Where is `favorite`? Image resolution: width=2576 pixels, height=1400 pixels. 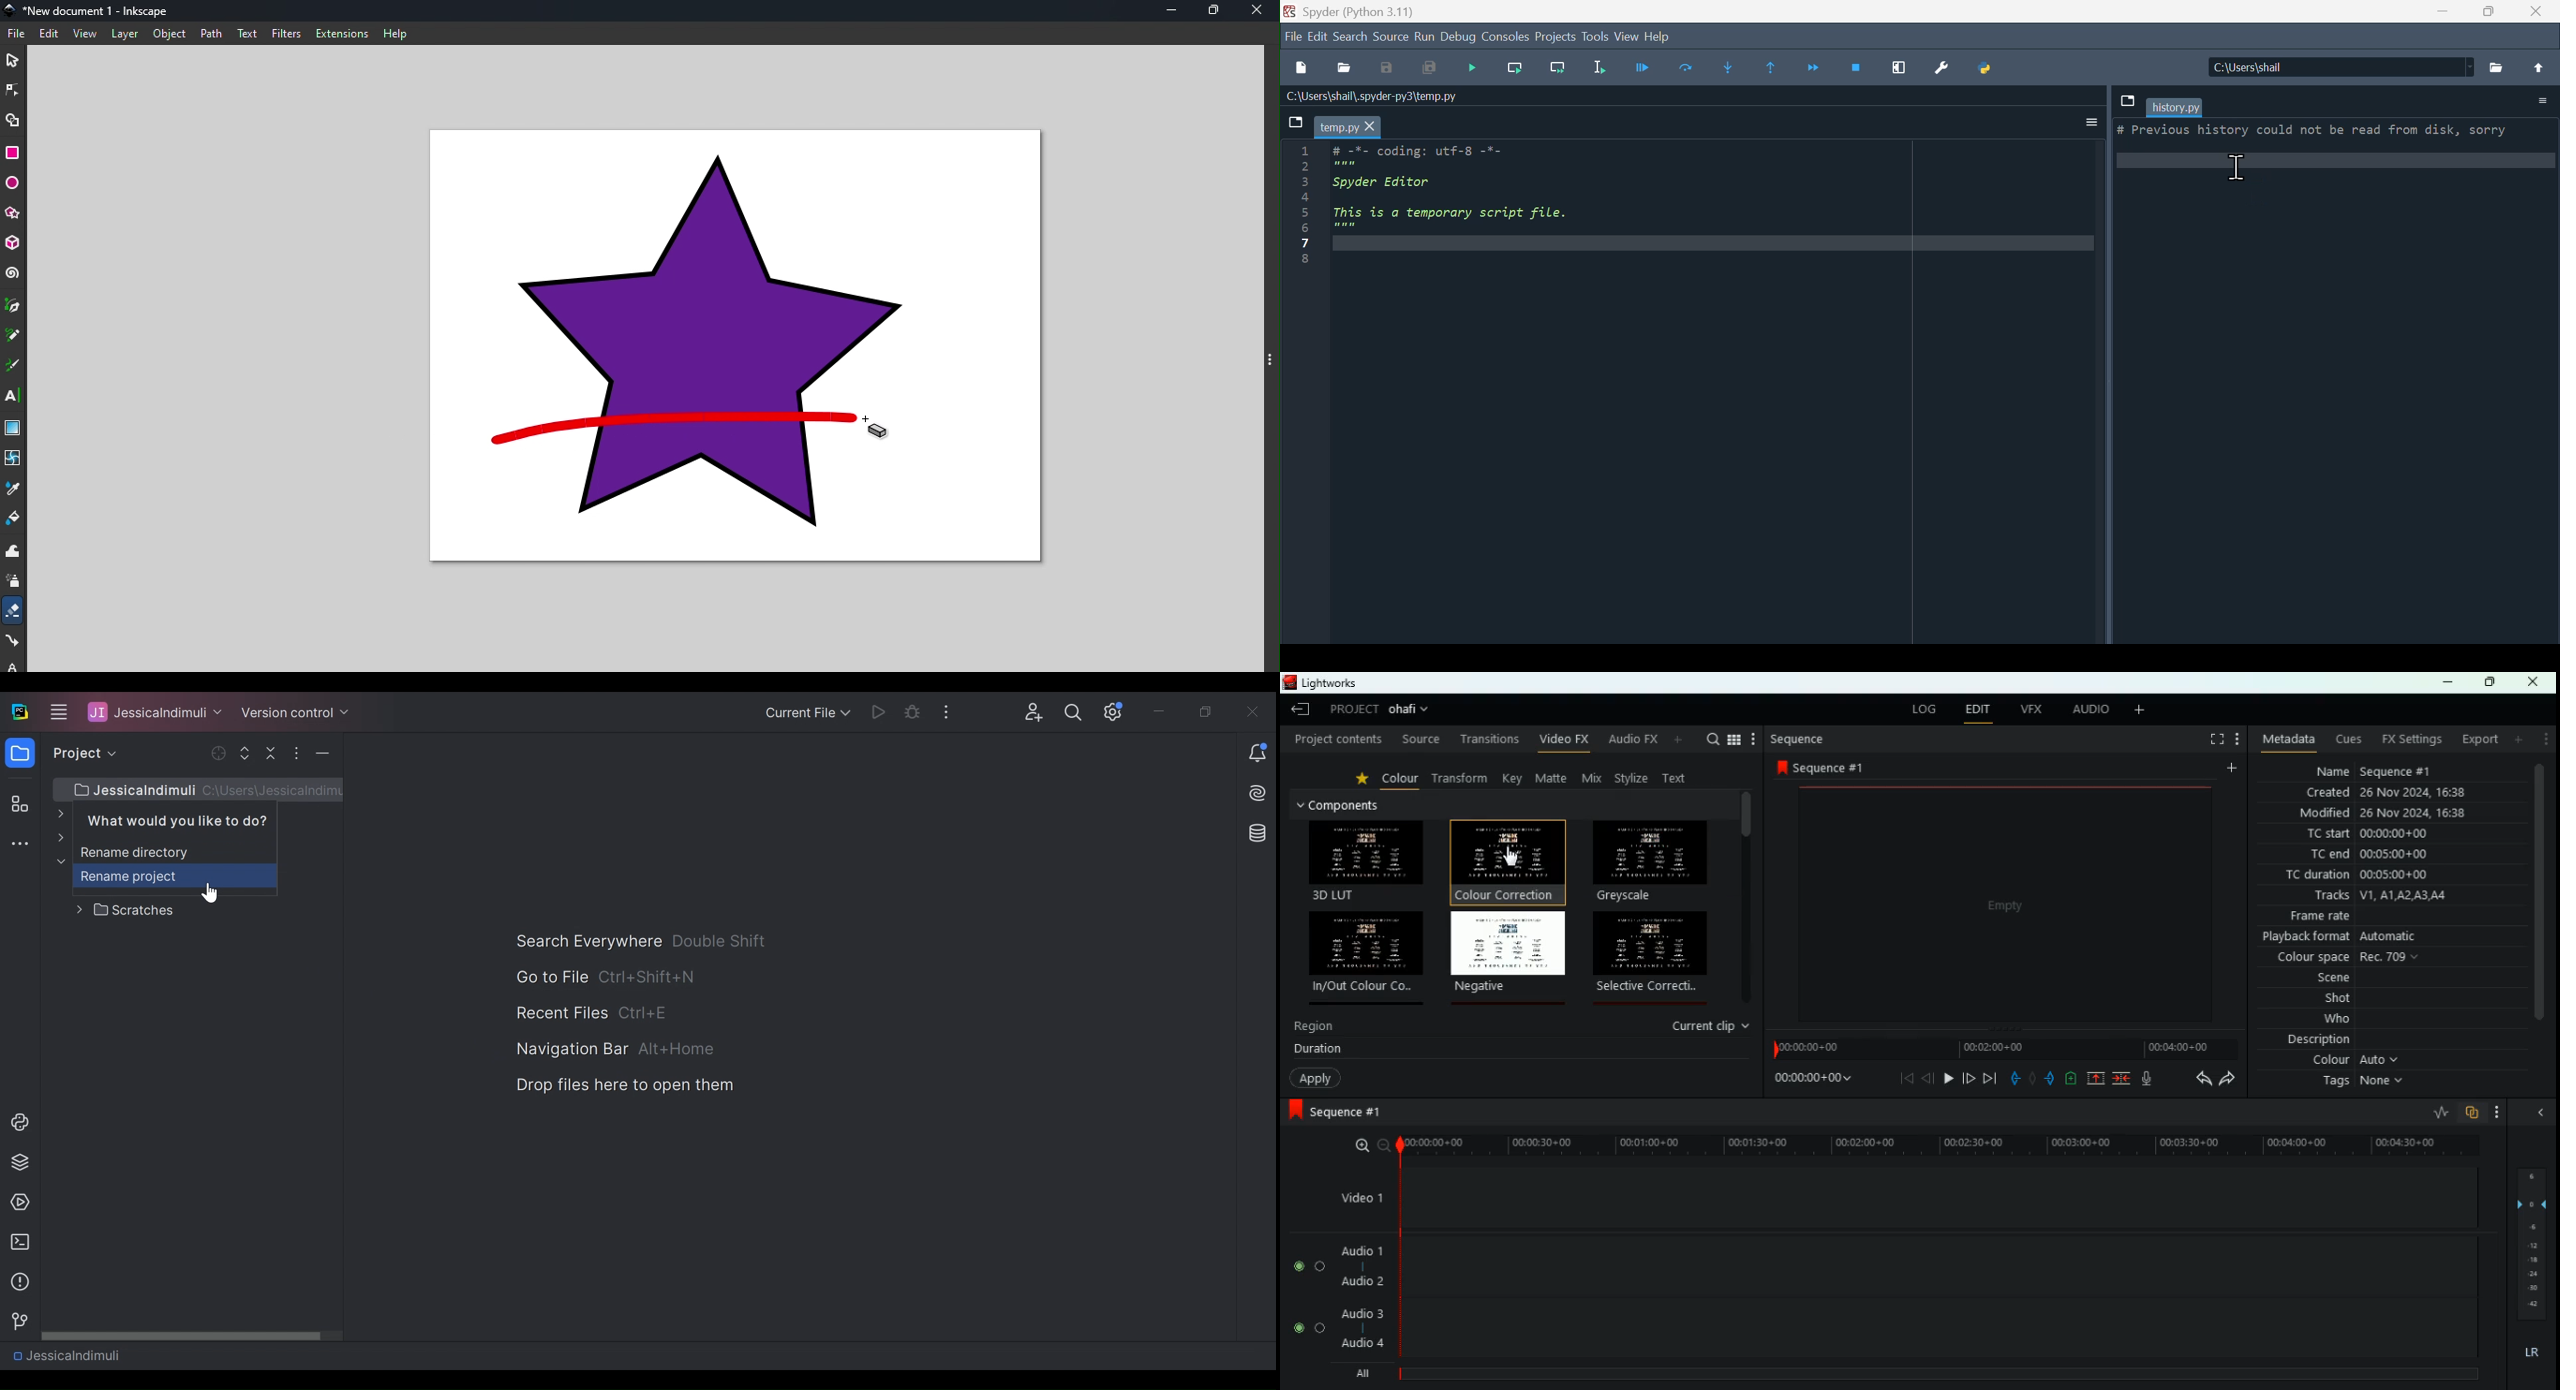 favorite is located at coordinates (1366, 781).